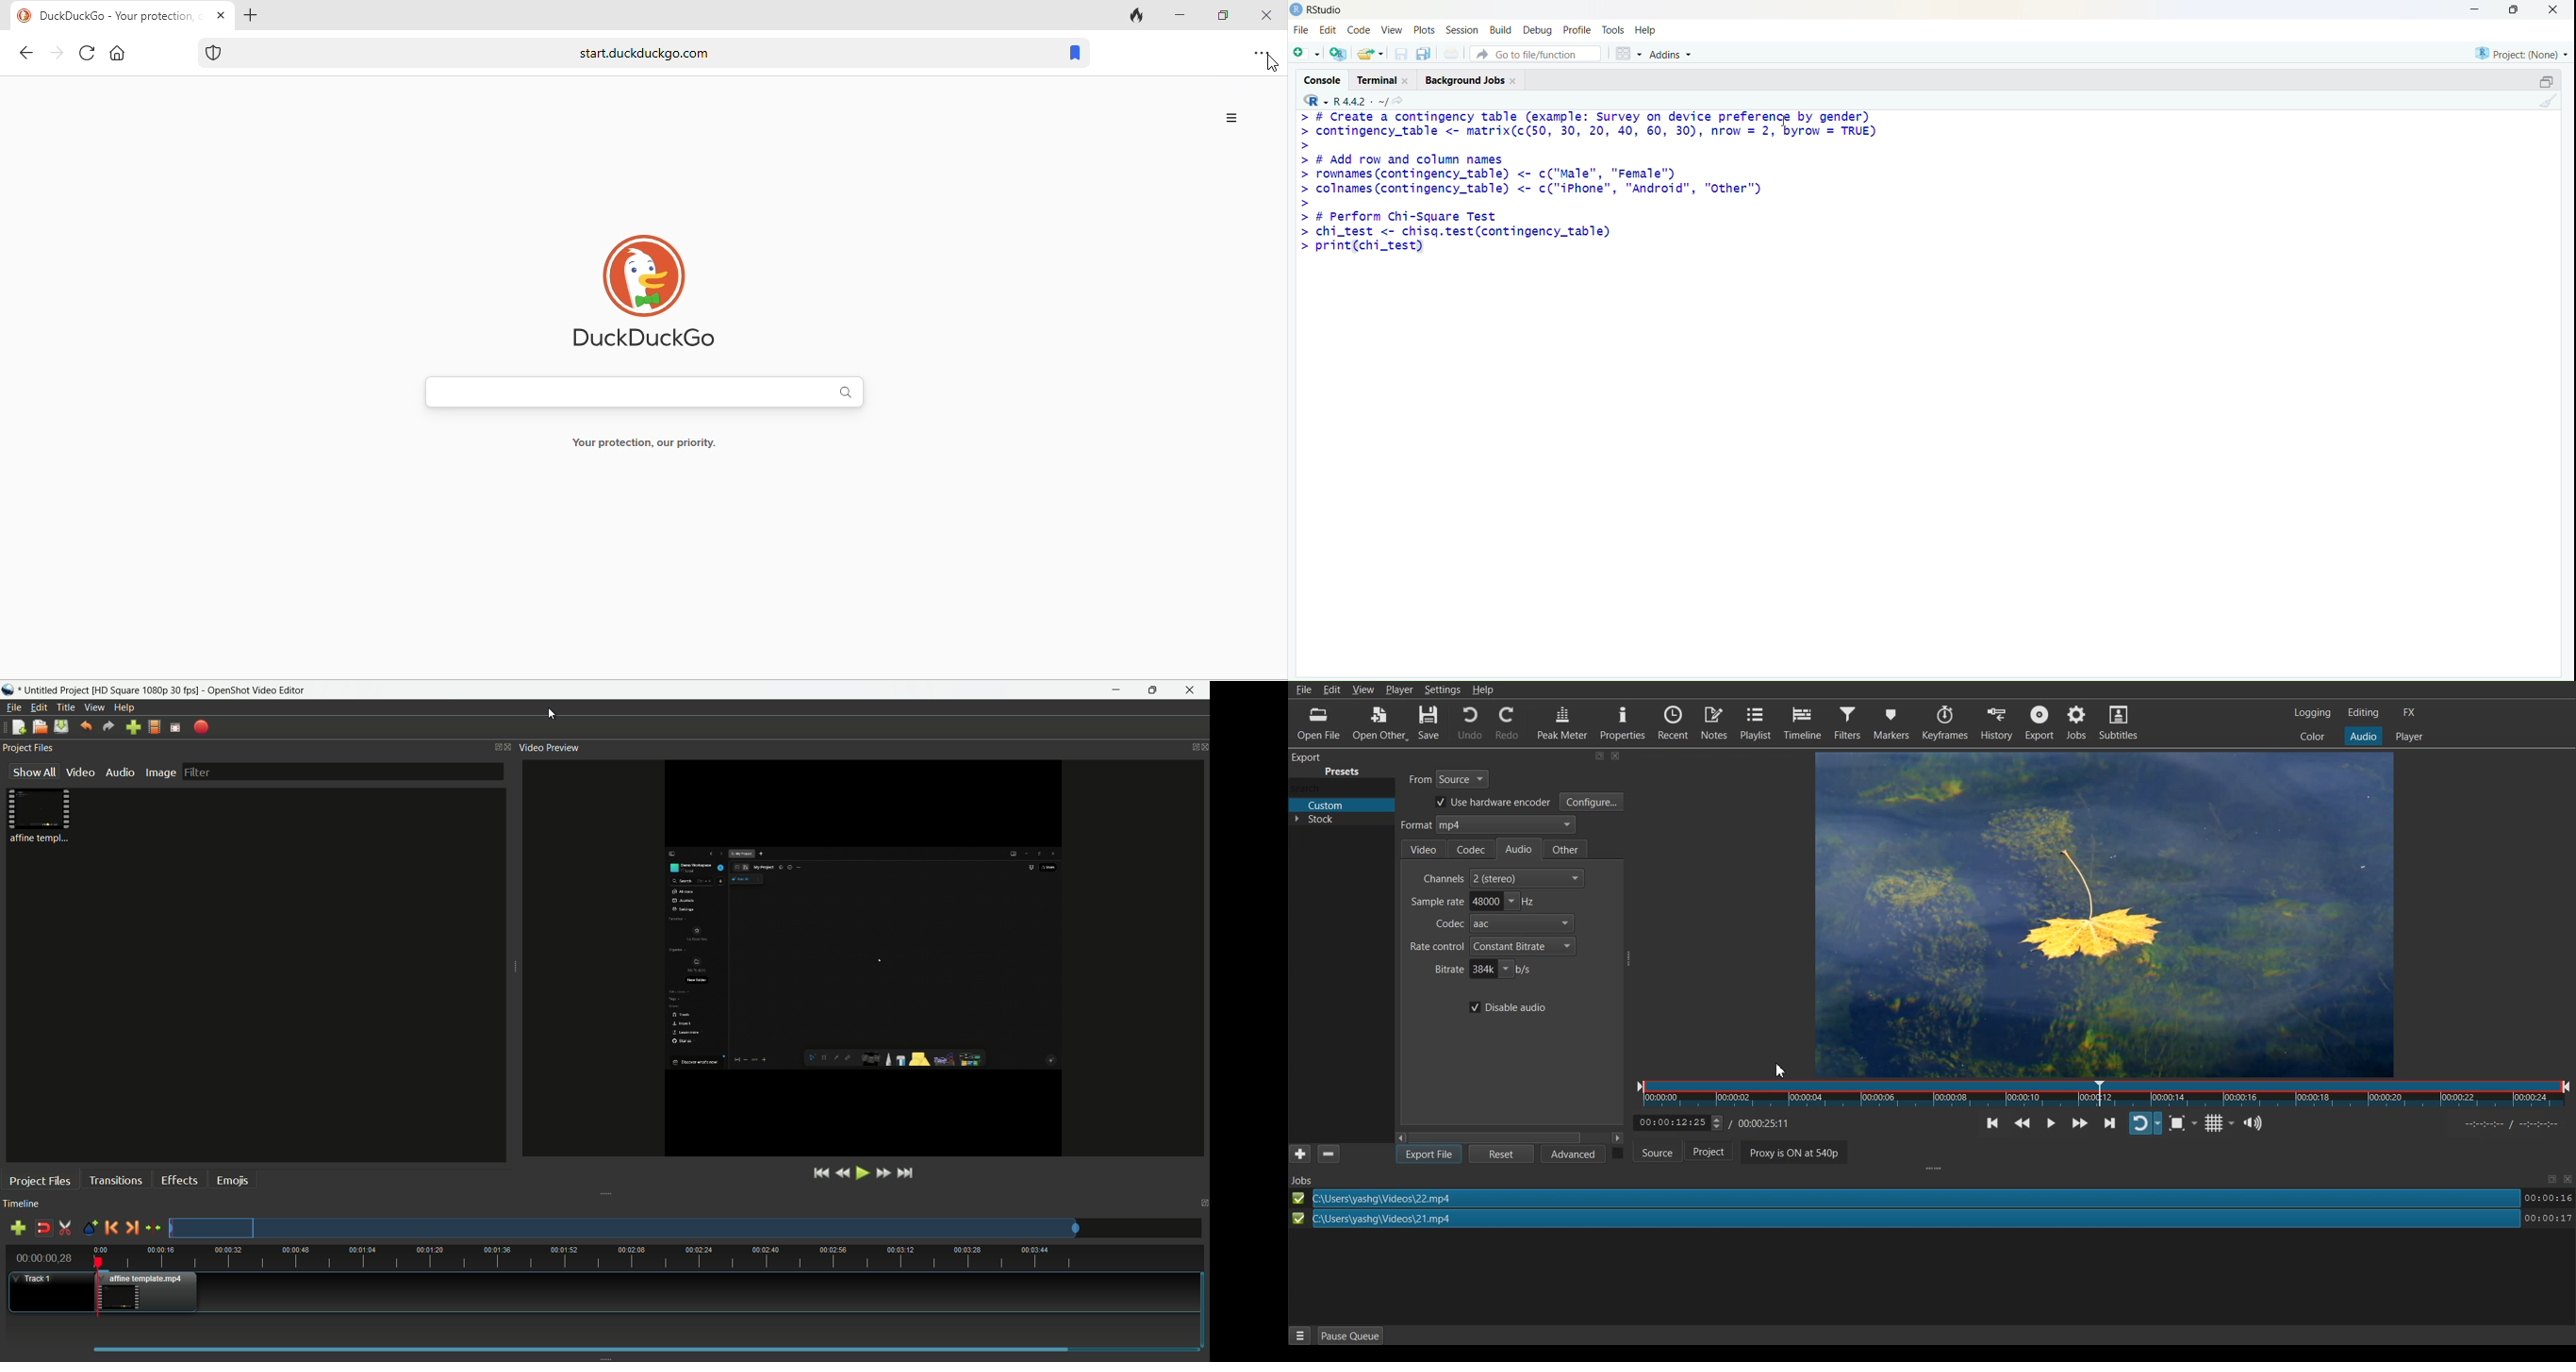 The image size is (2576, 1372). What do you see at coordinates (254, 16) in the screenshot?
I see `add tab ` at bounding box center [254, 16].